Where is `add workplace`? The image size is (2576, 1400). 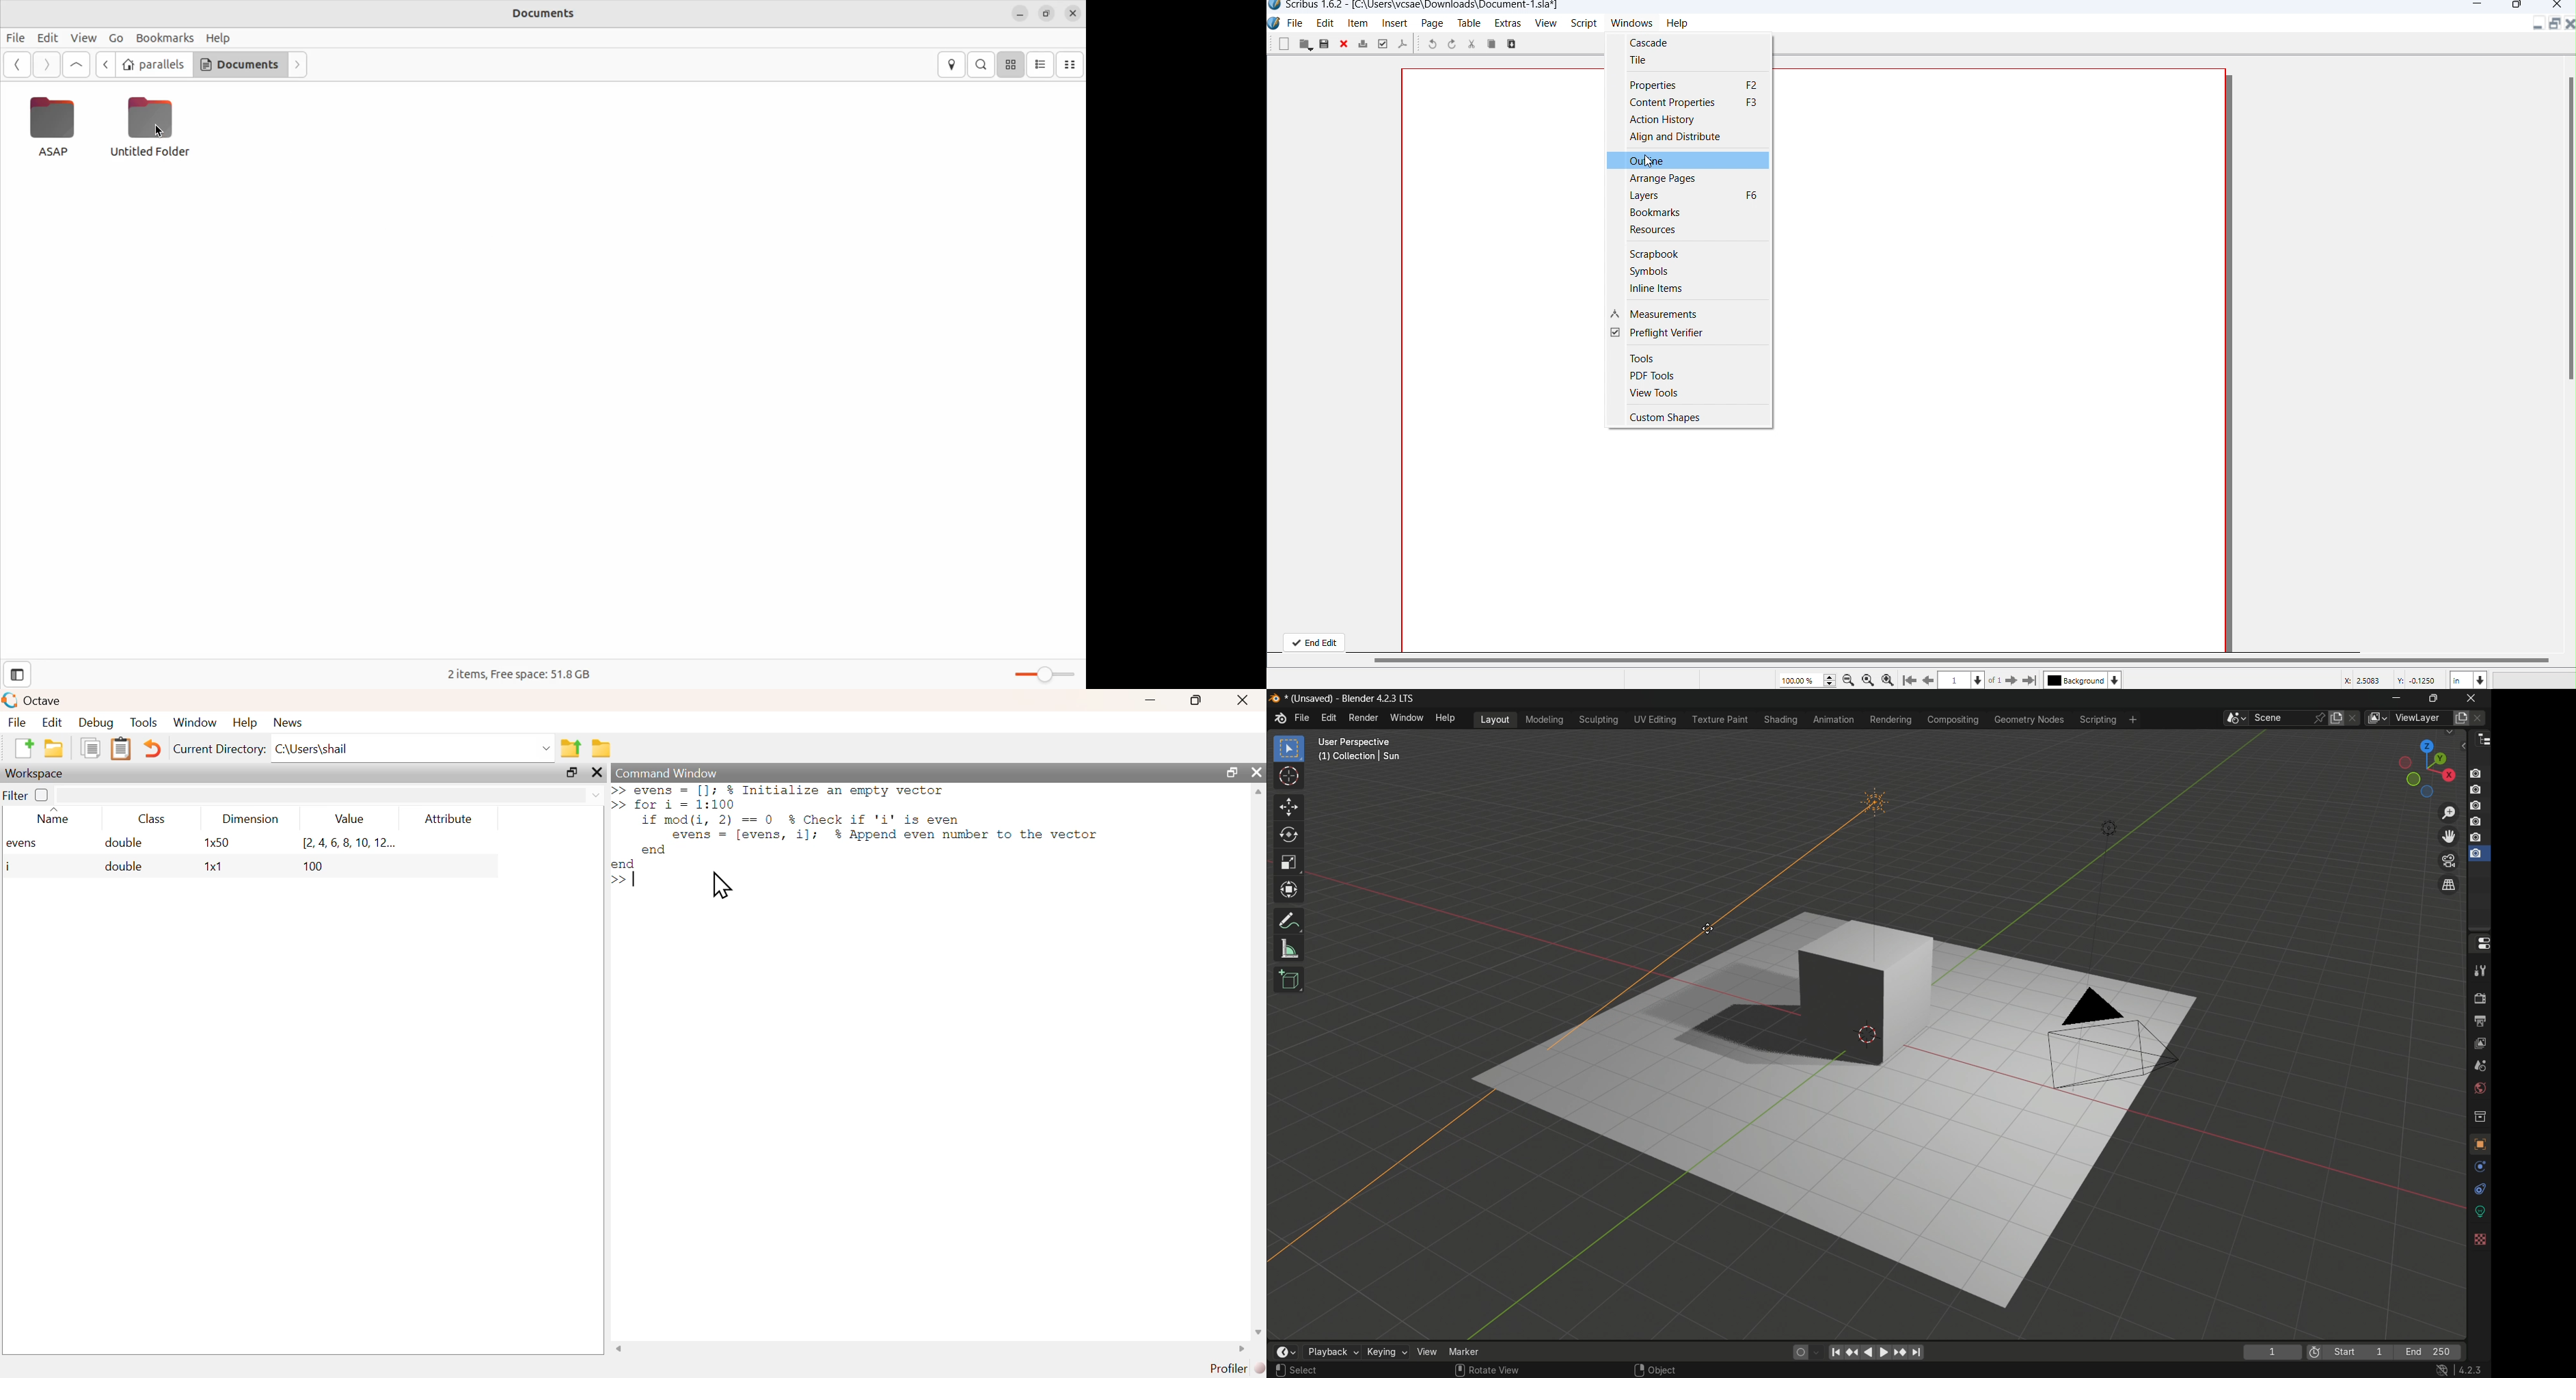
add workplace is located at coordinates (2133, 720).